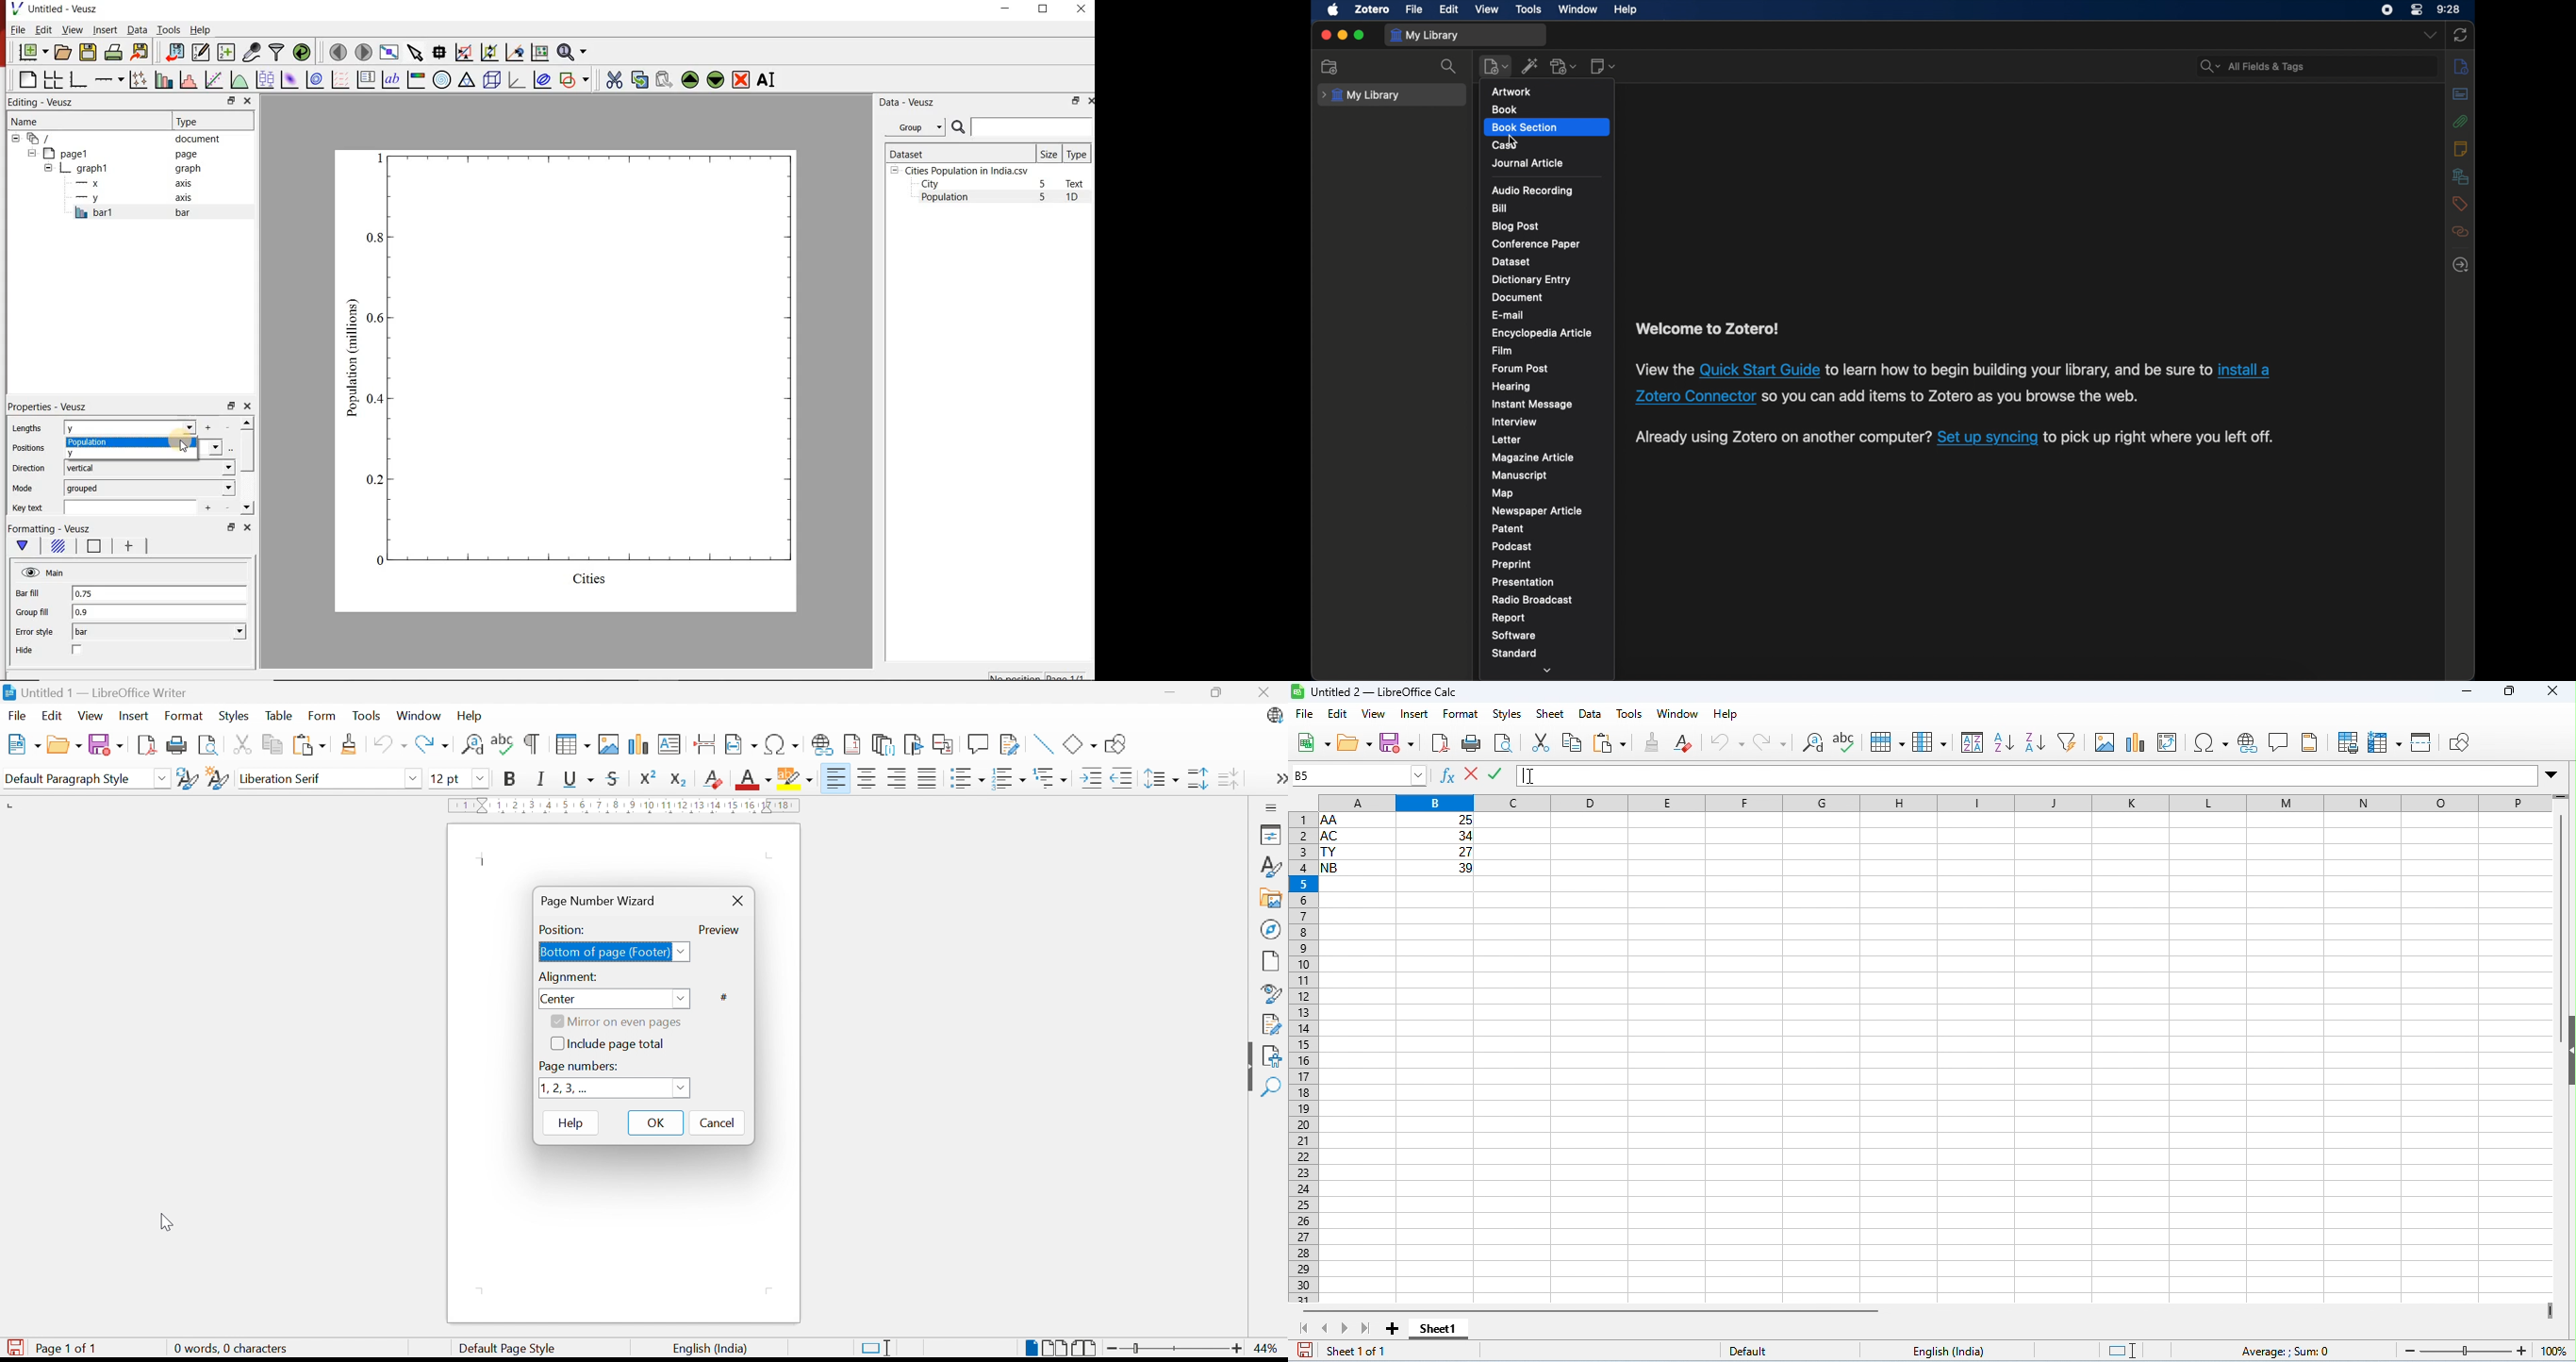  What do you see at coordinates (1515, 653) in the screenshot?
I see `standard` at bounding box center [1515, 653].